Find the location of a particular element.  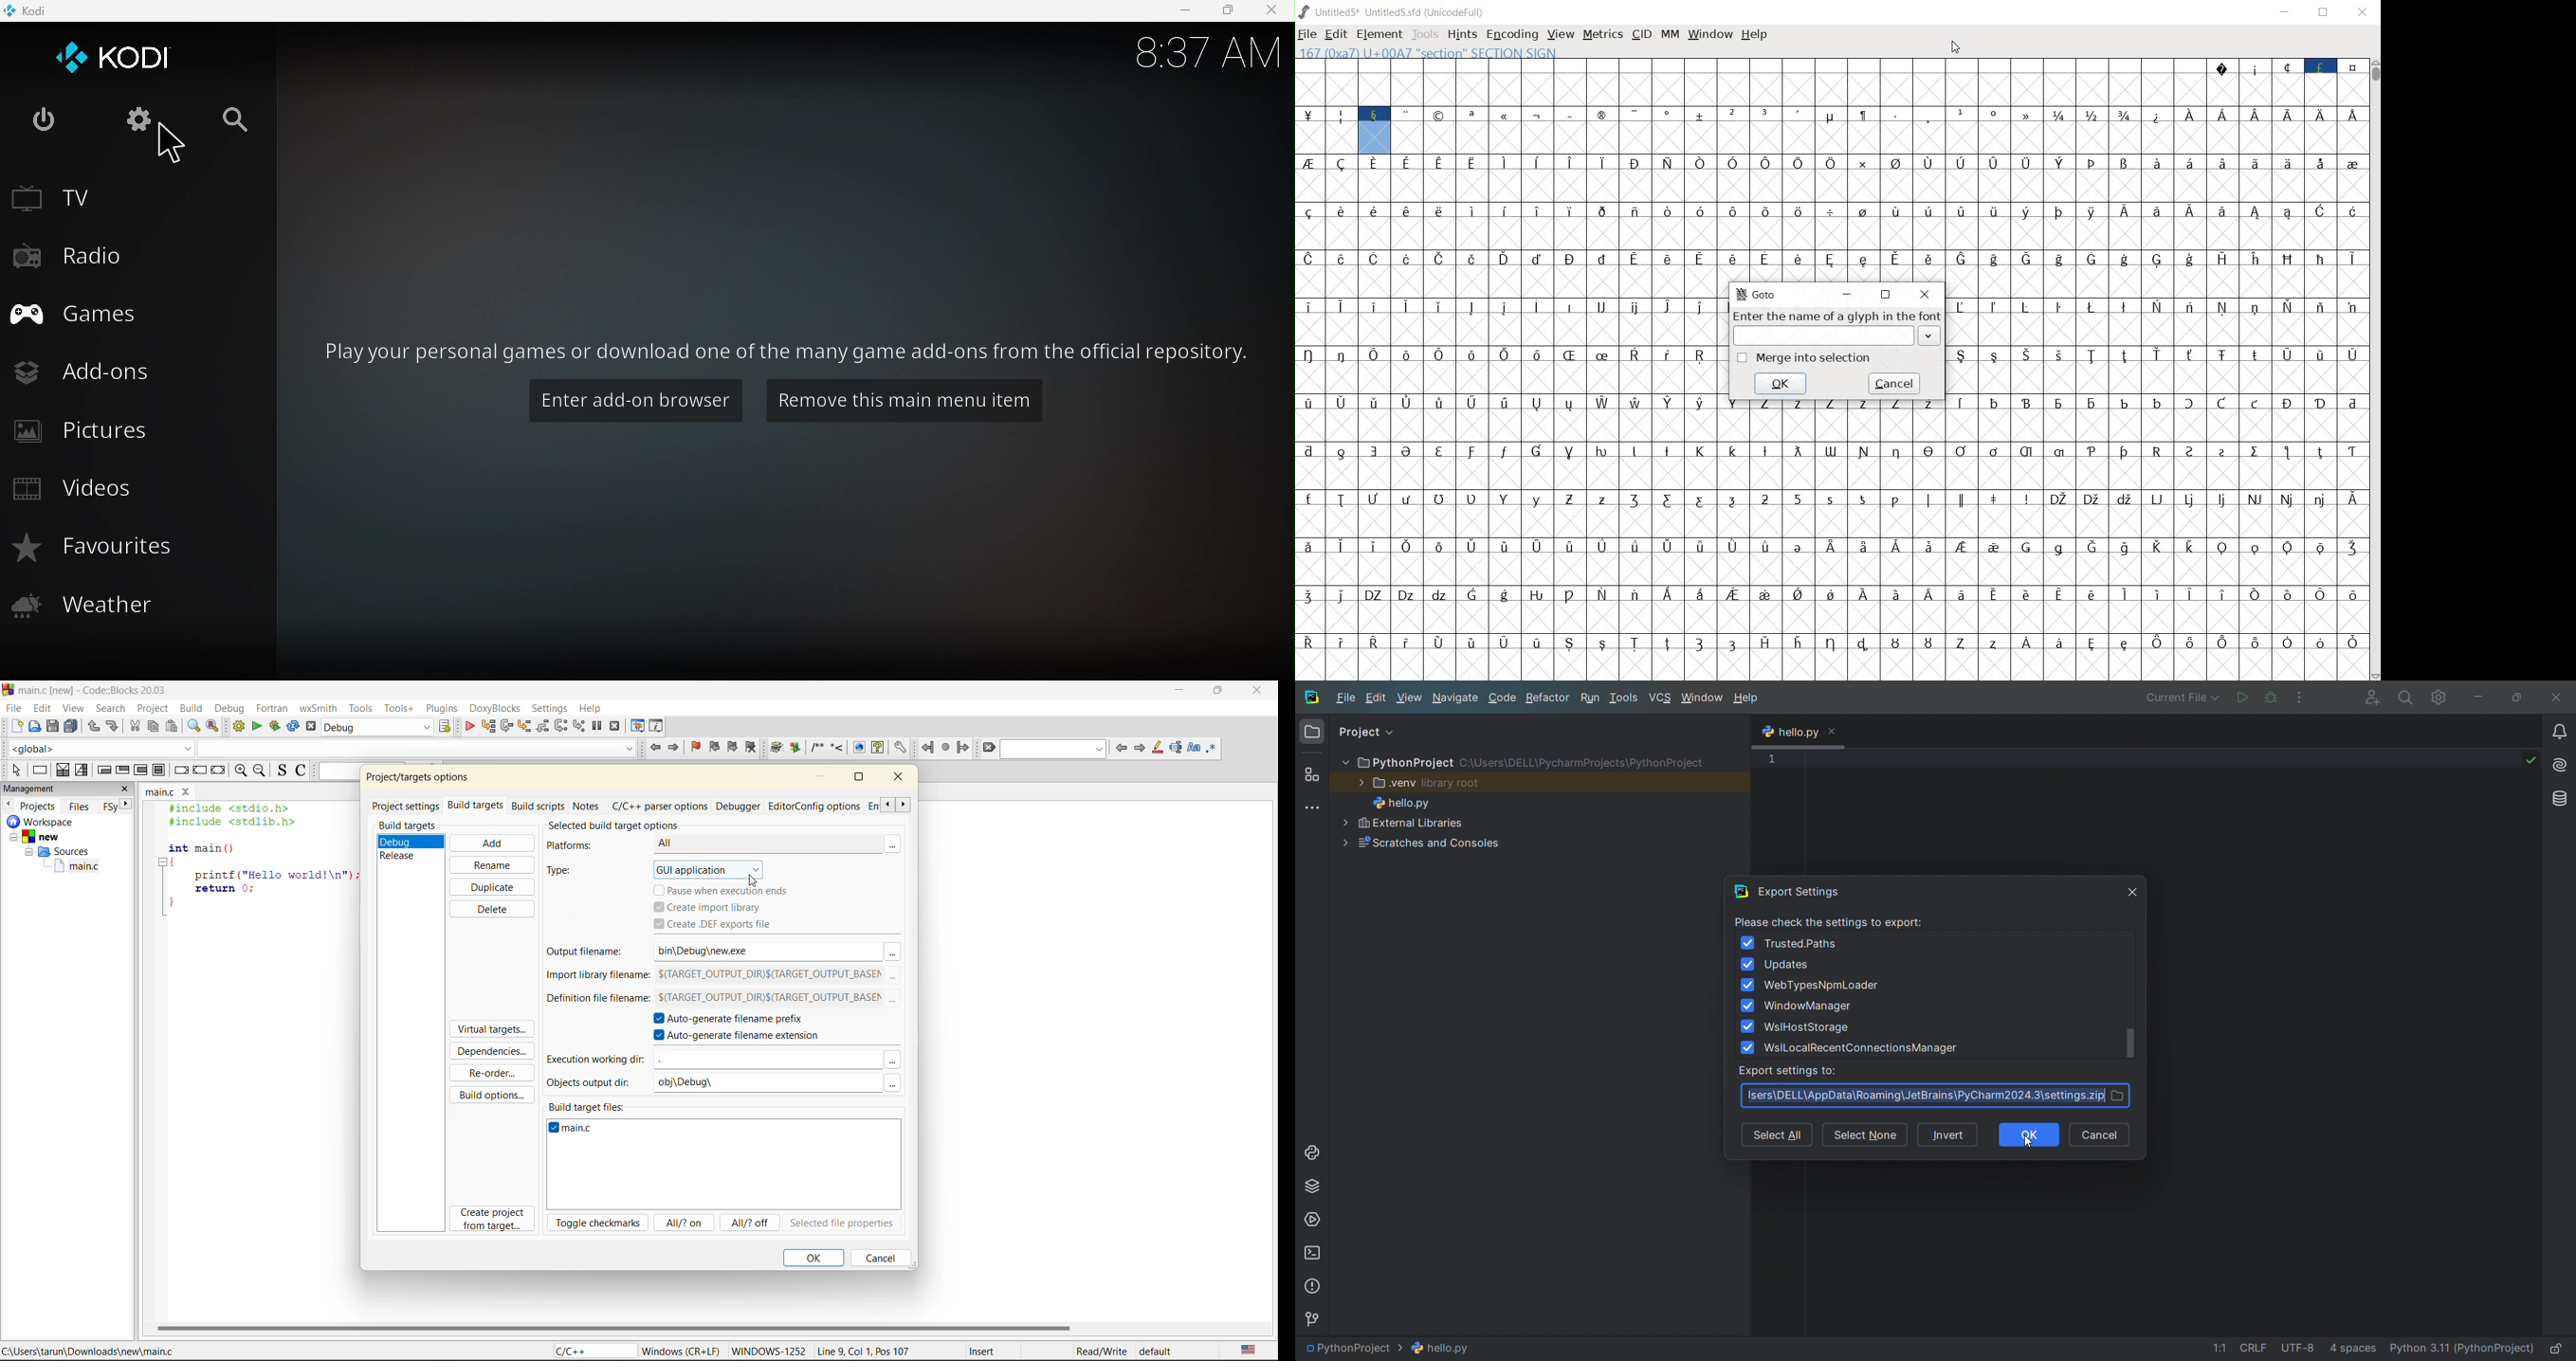

settings is located at coordinates (551, 709).